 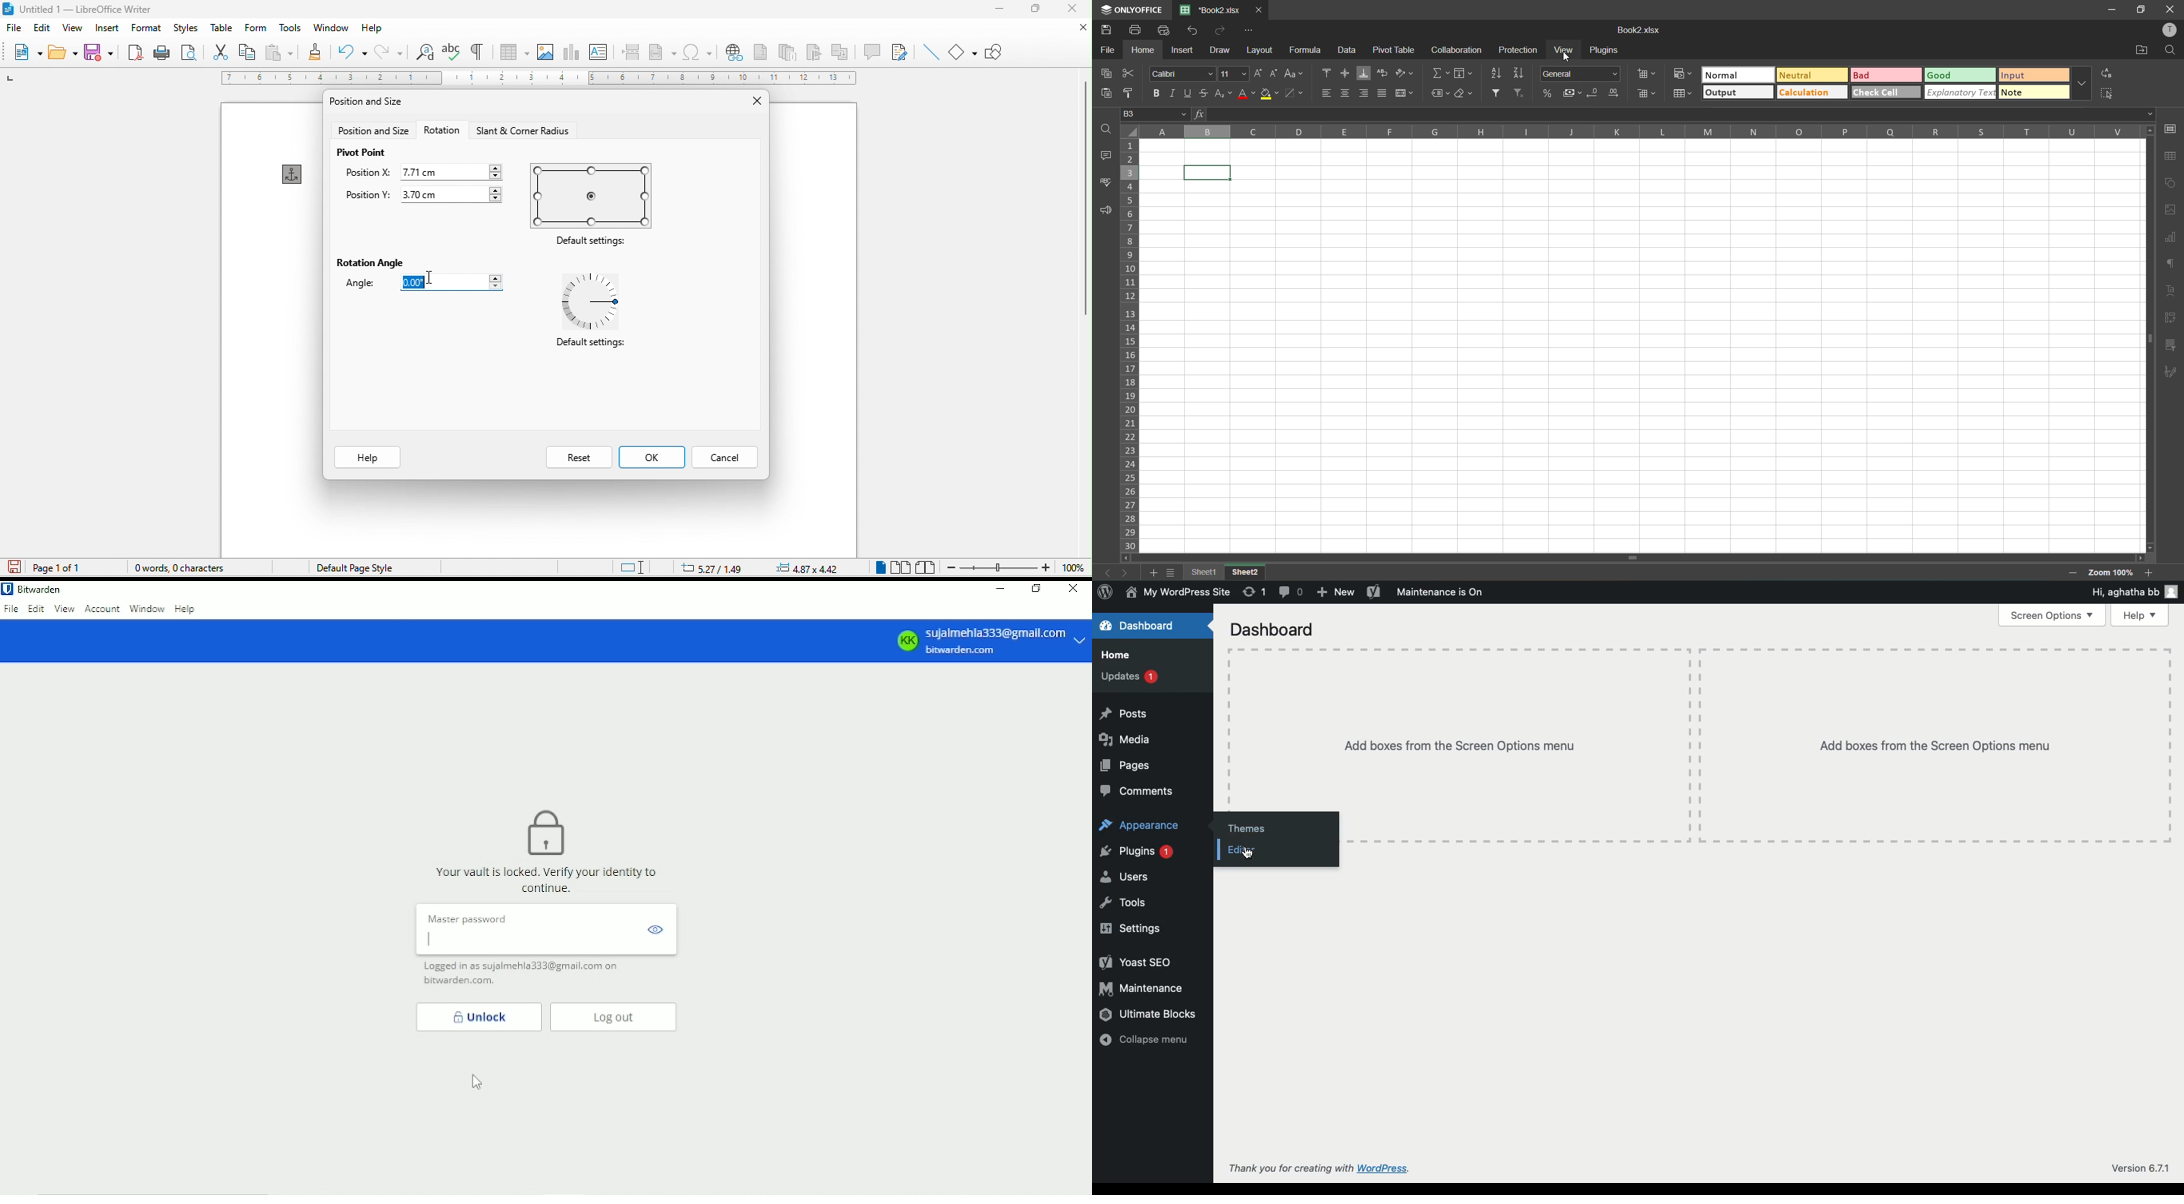 I want to click on sujaimehla333@gmall.com  bitwarden.com, so click(x=992, y=640).